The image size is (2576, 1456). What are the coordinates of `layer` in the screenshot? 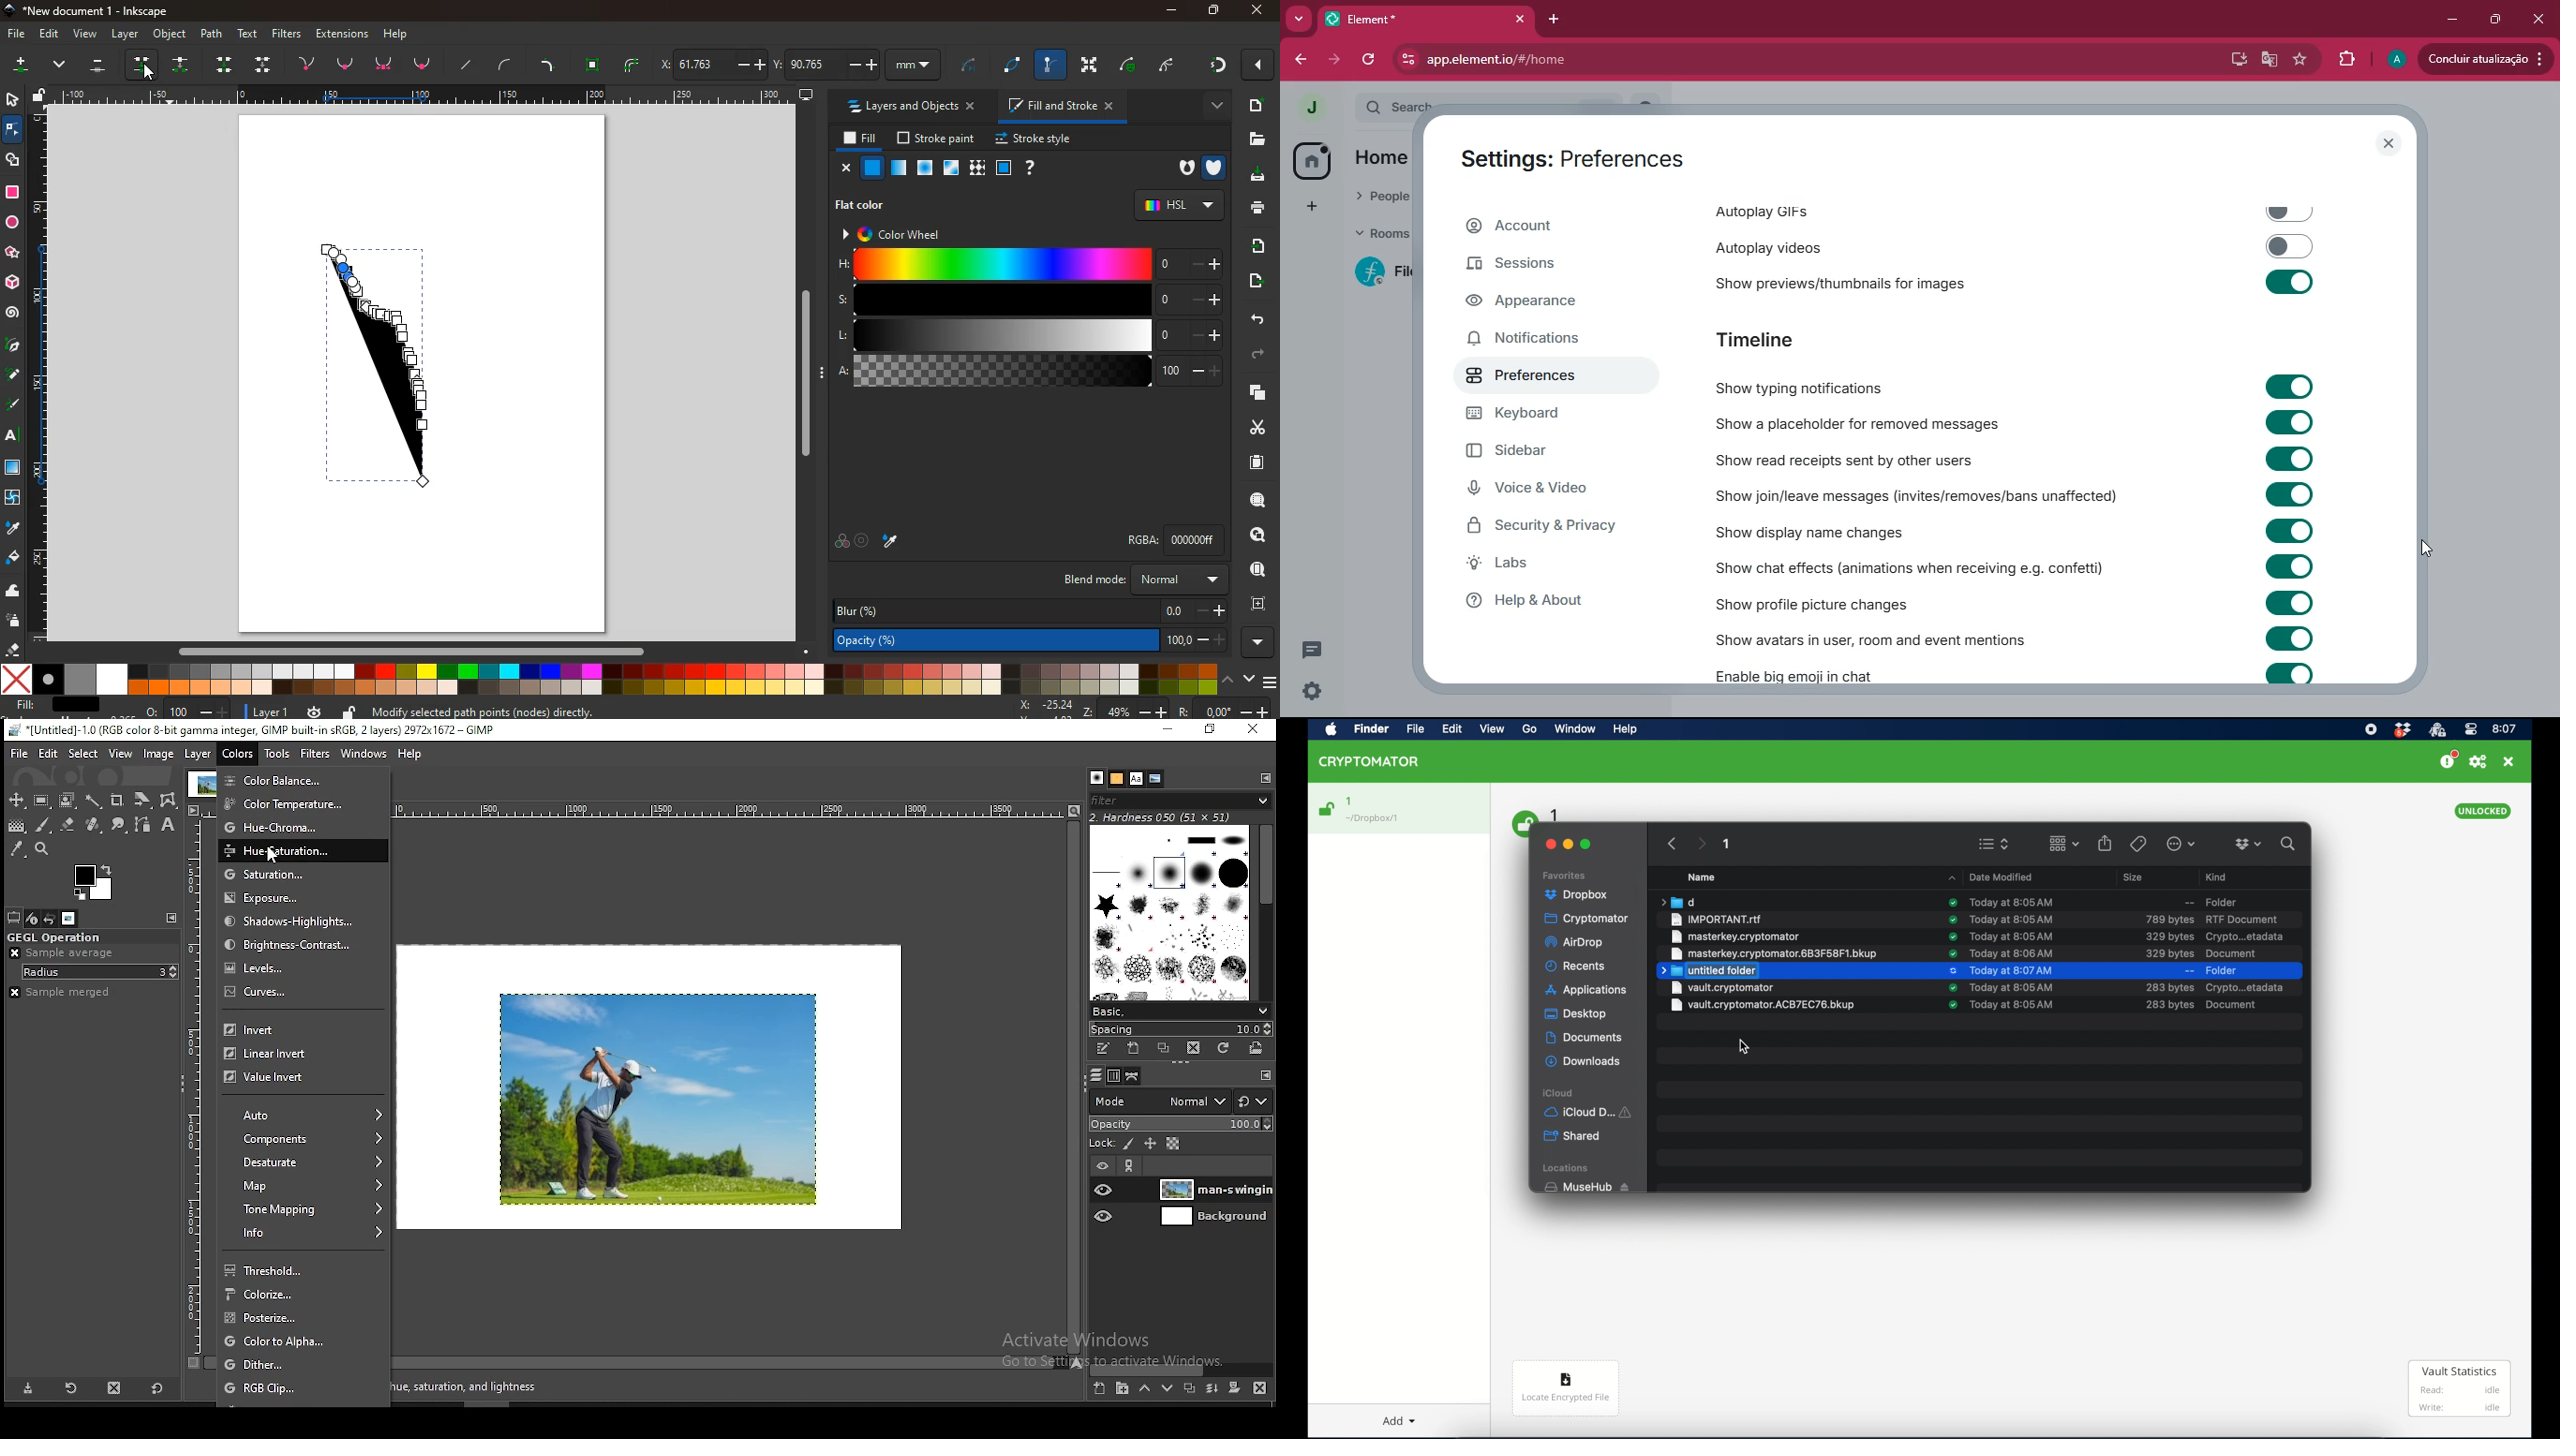 It's located at (126, 34).